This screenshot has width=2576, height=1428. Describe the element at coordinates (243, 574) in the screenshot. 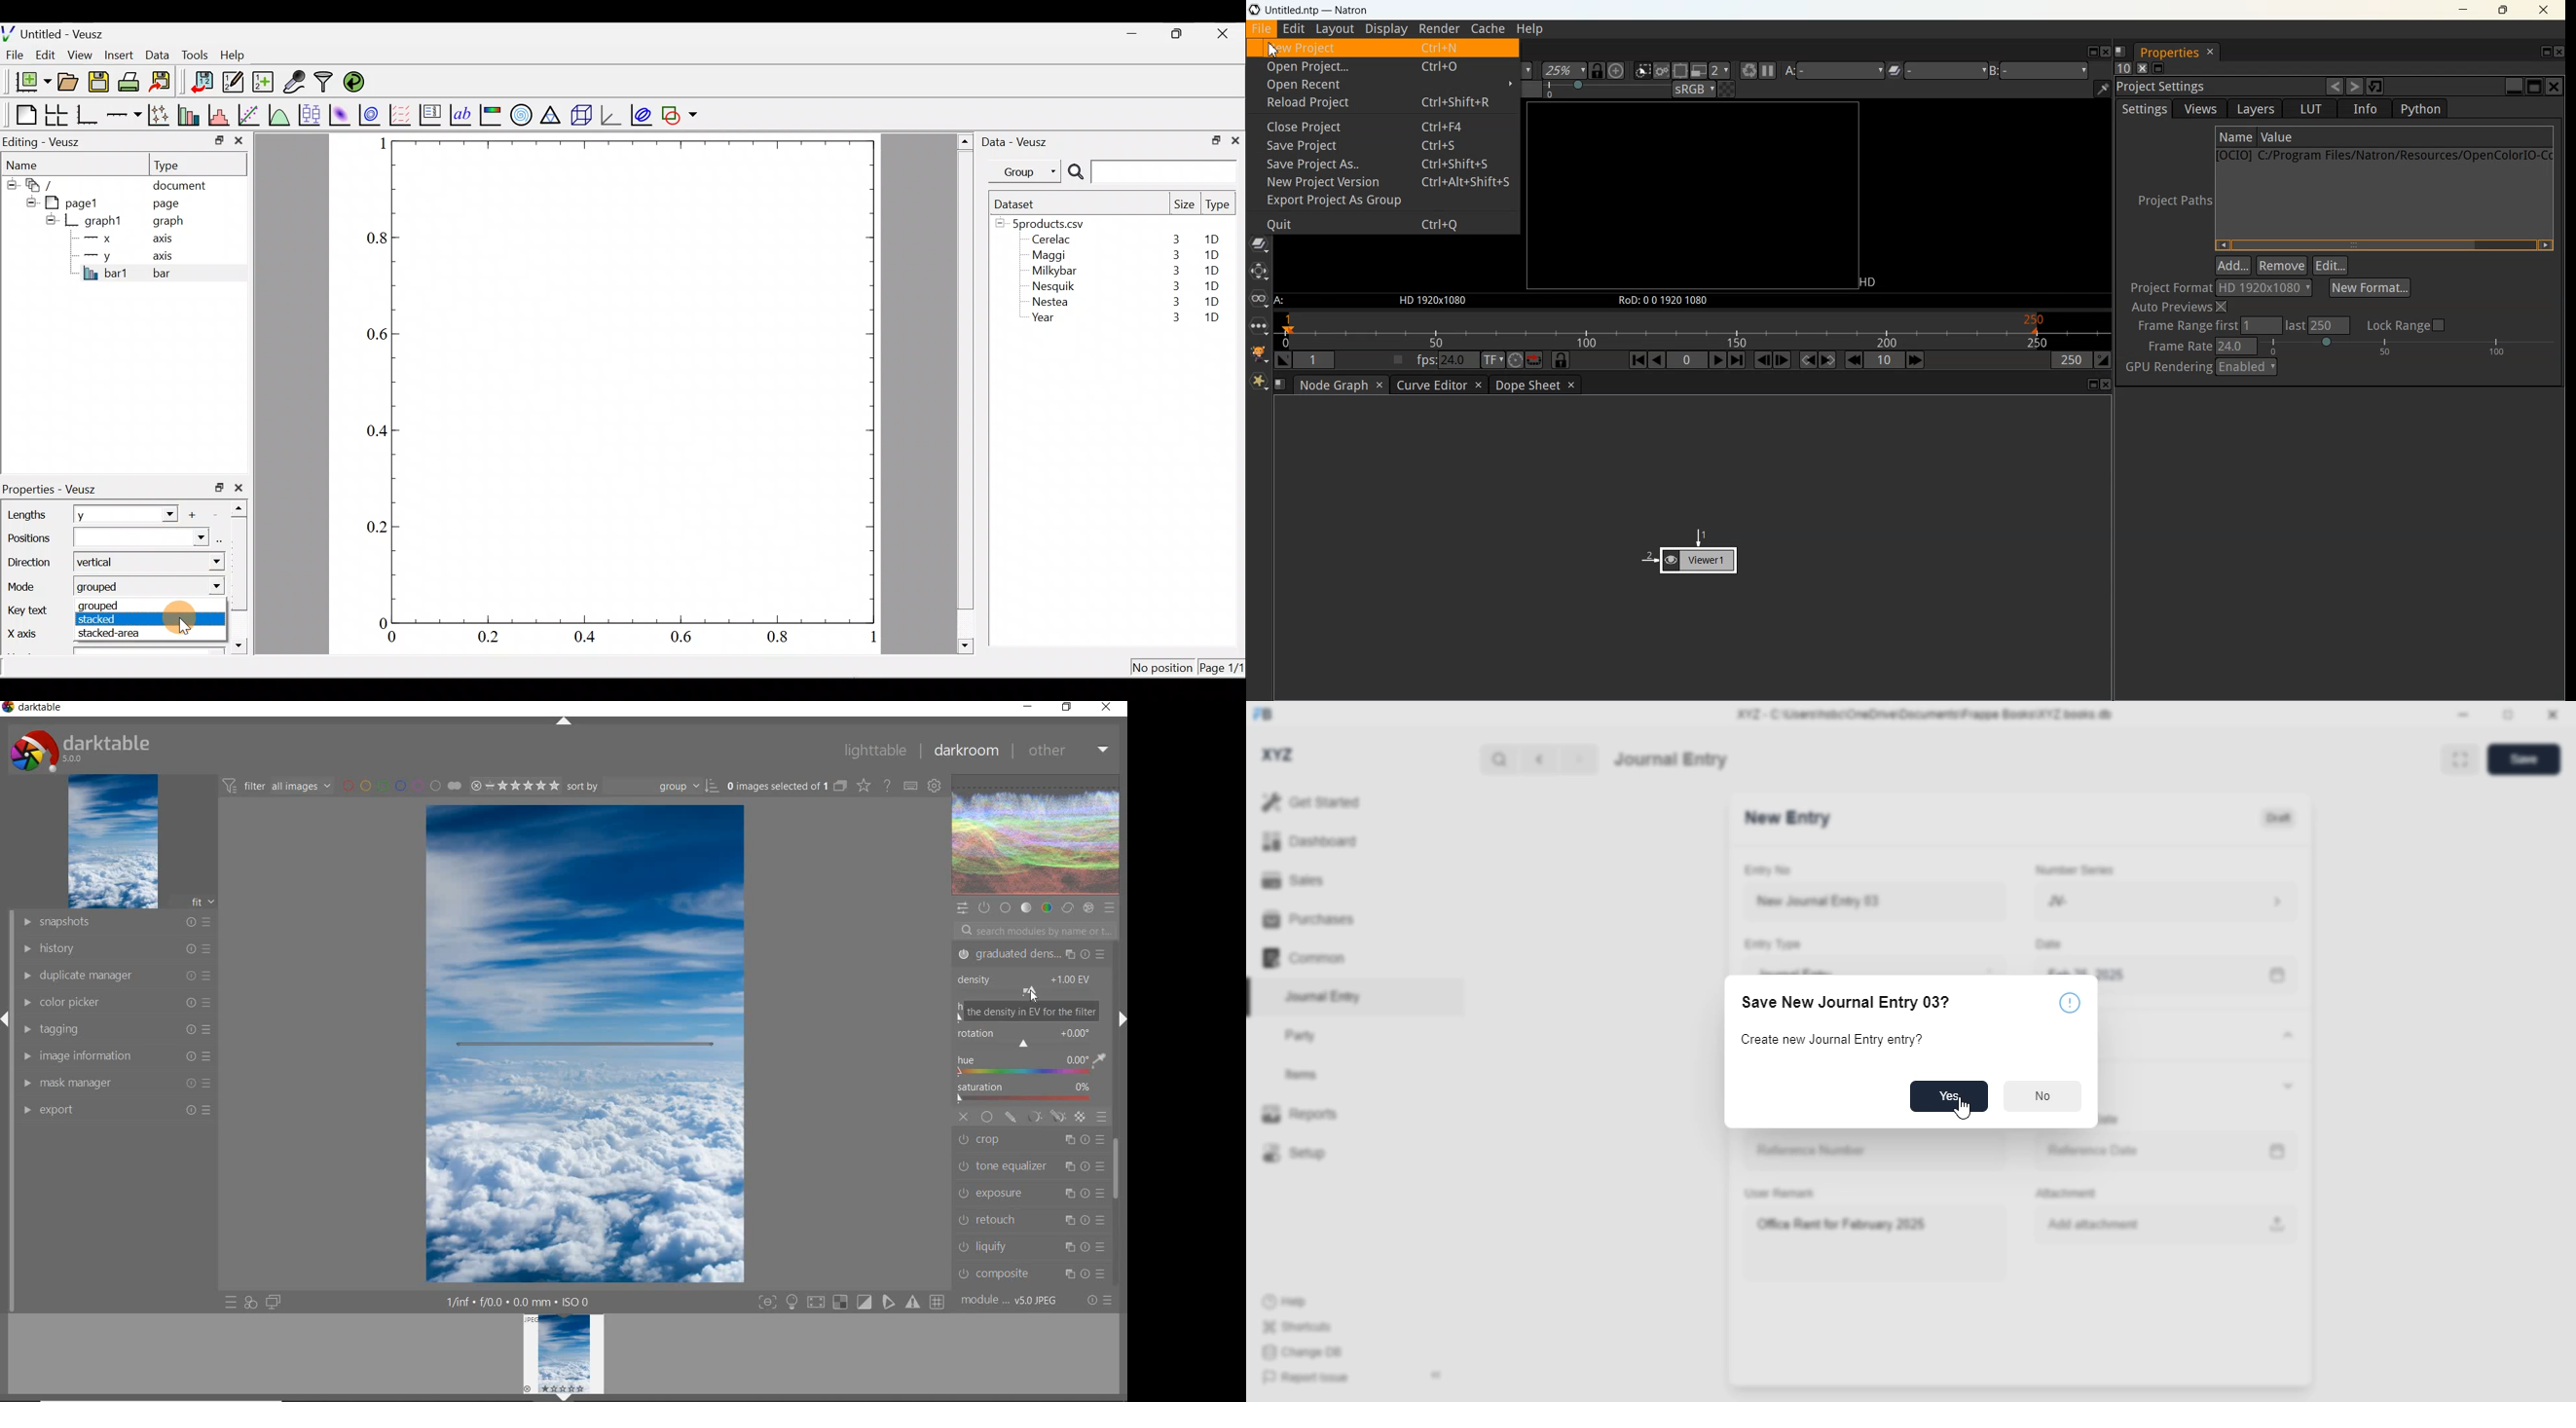

I see `scroll bar` at that location.